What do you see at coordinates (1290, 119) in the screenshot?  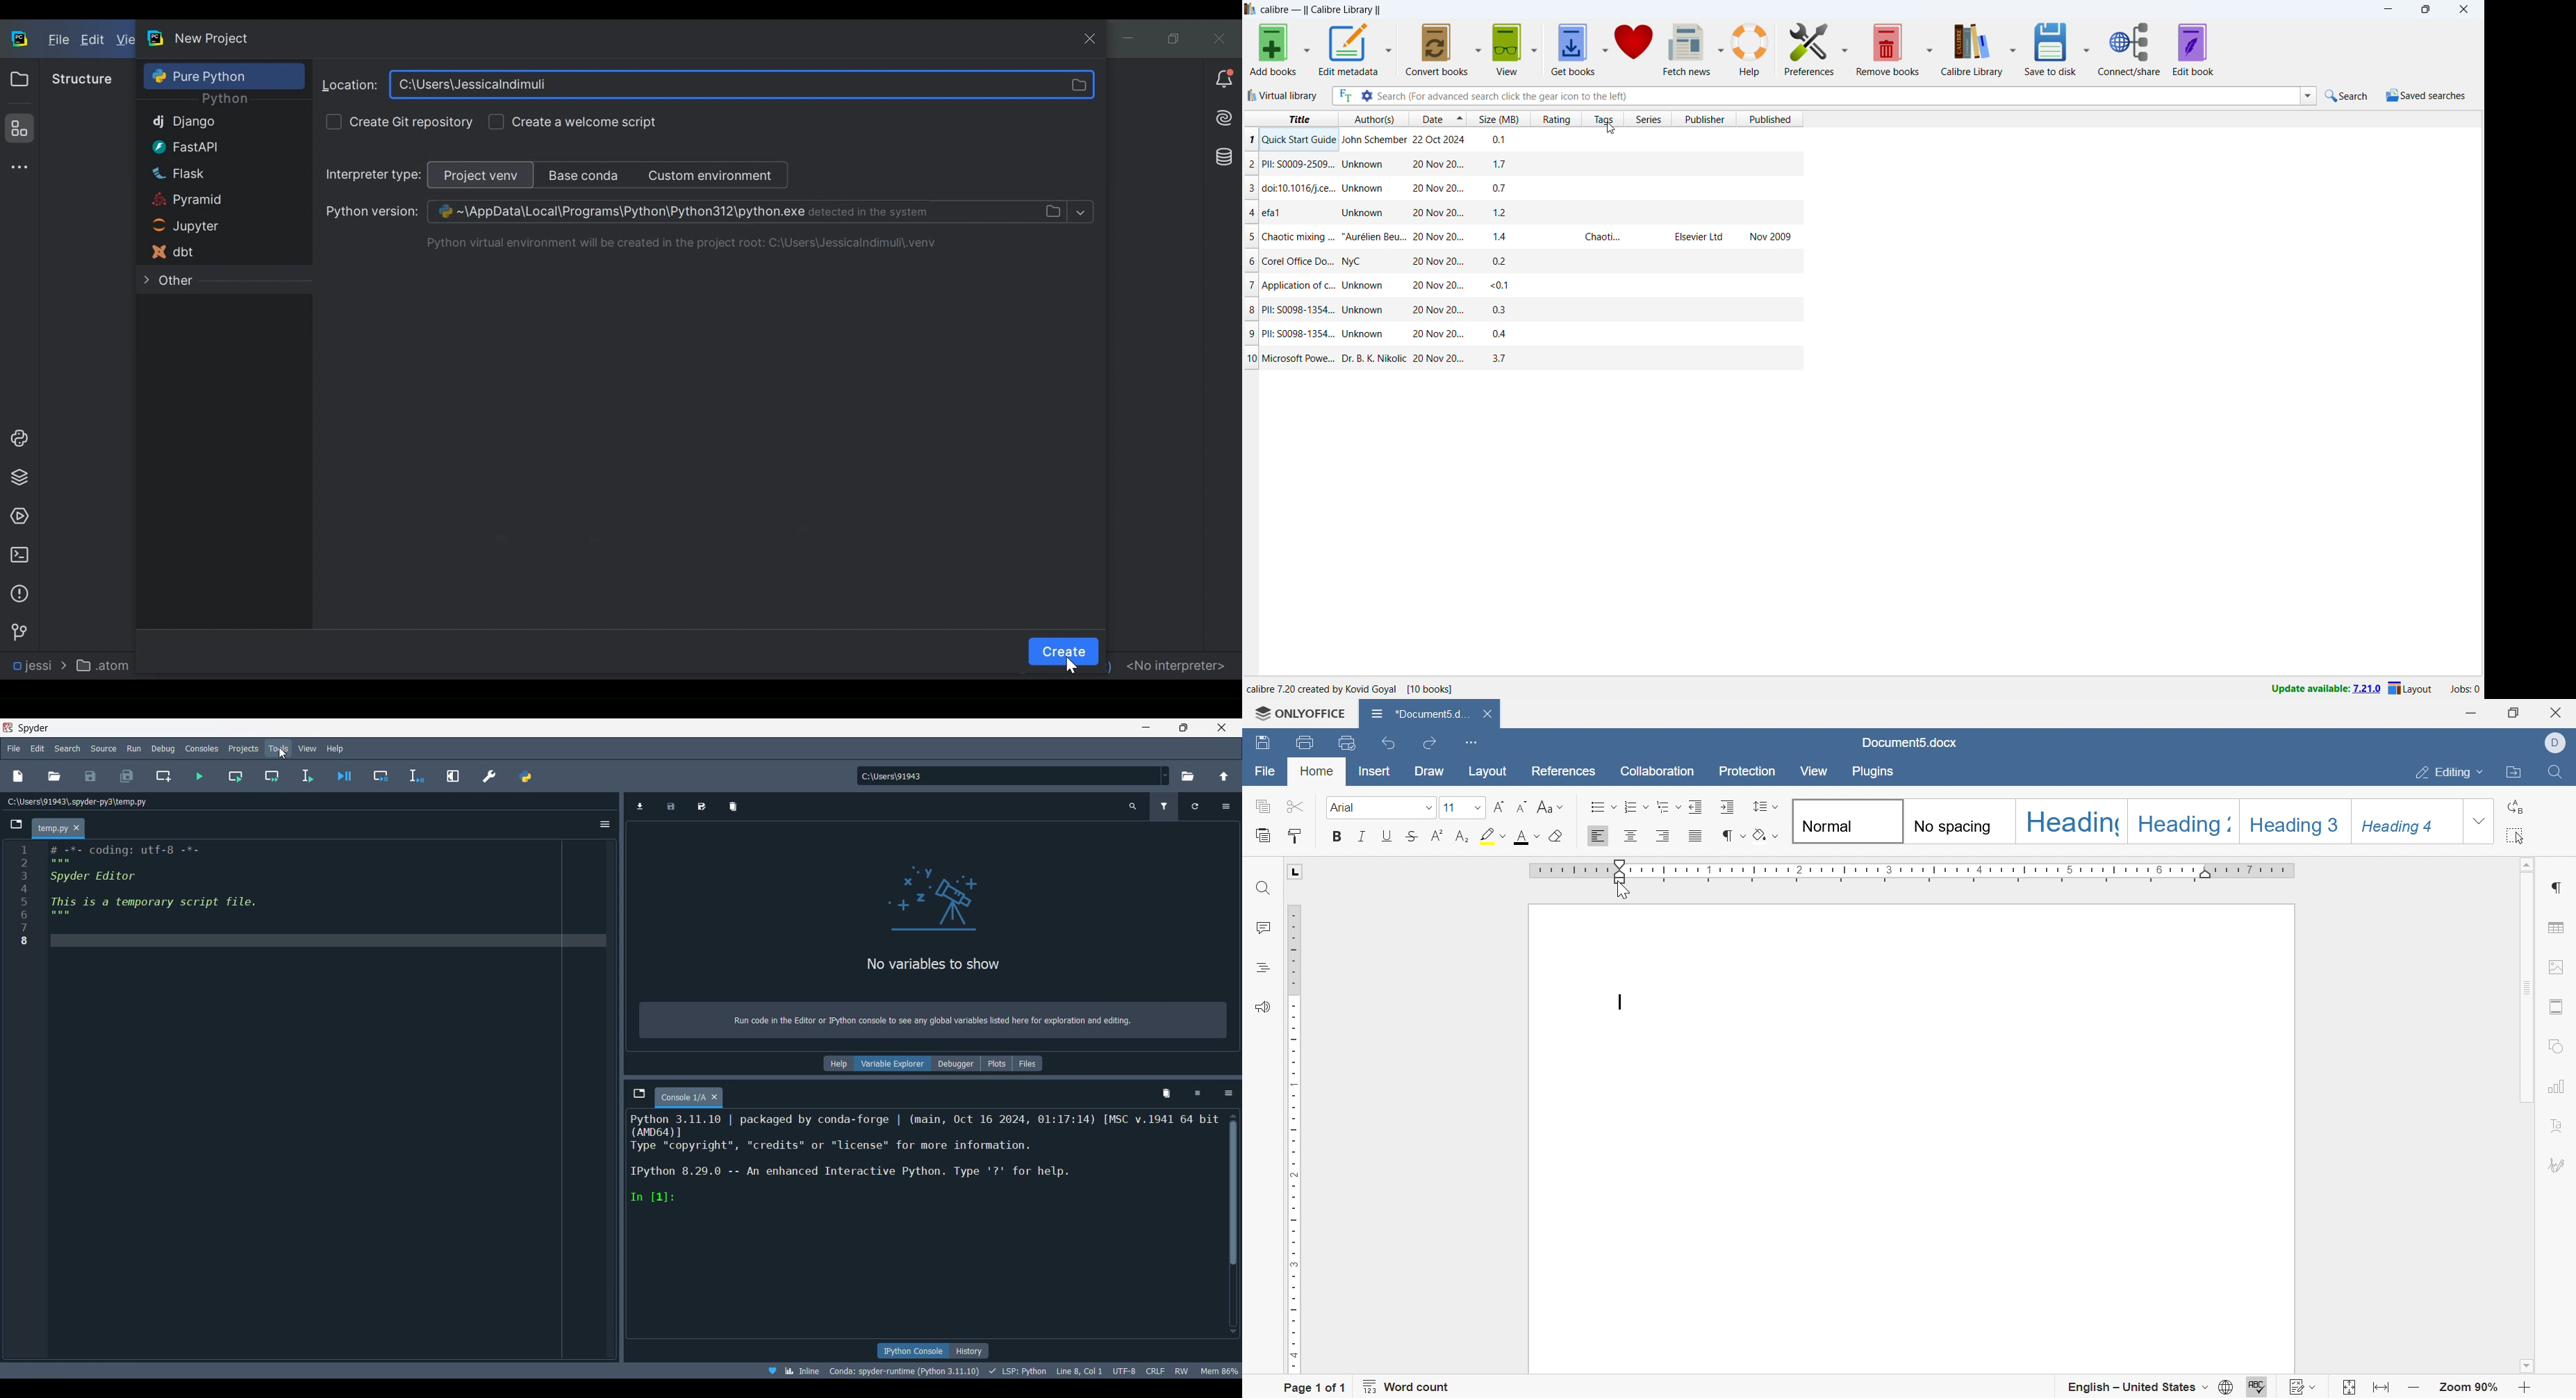 I see `sort by title` at bounding box center [1290, 119].